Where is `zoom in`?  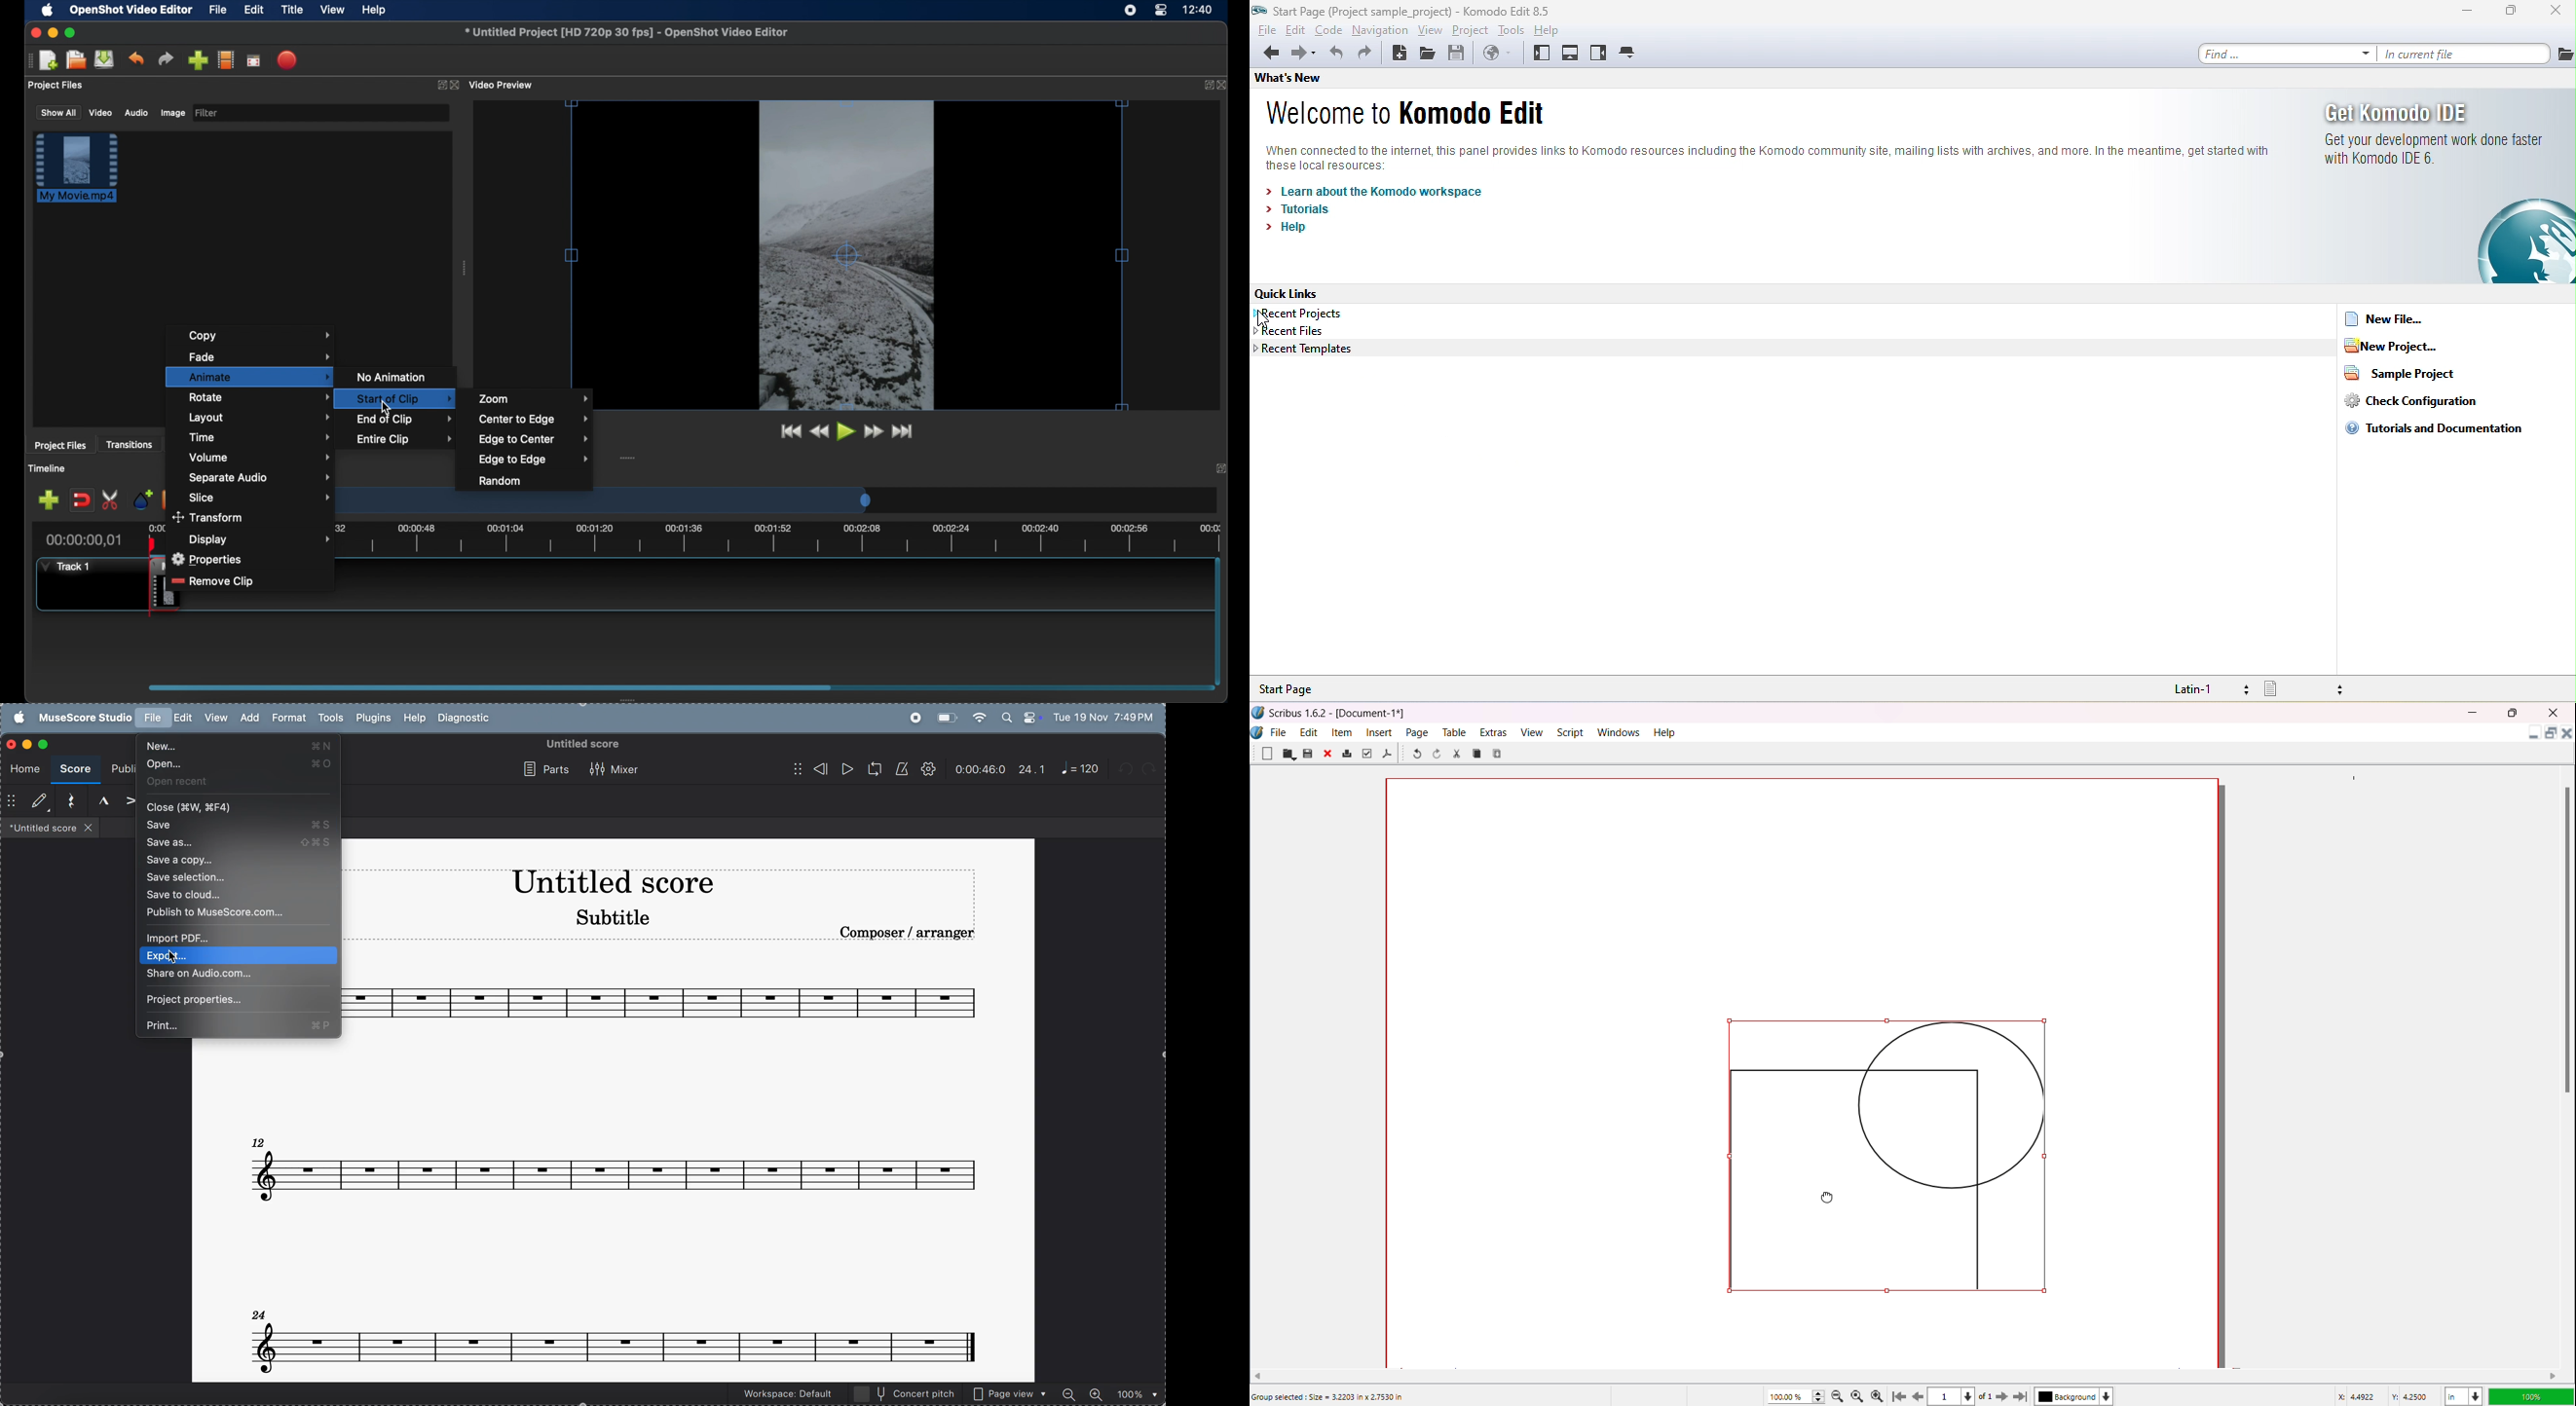
zoom in is located at coordinates (1096, 1393).